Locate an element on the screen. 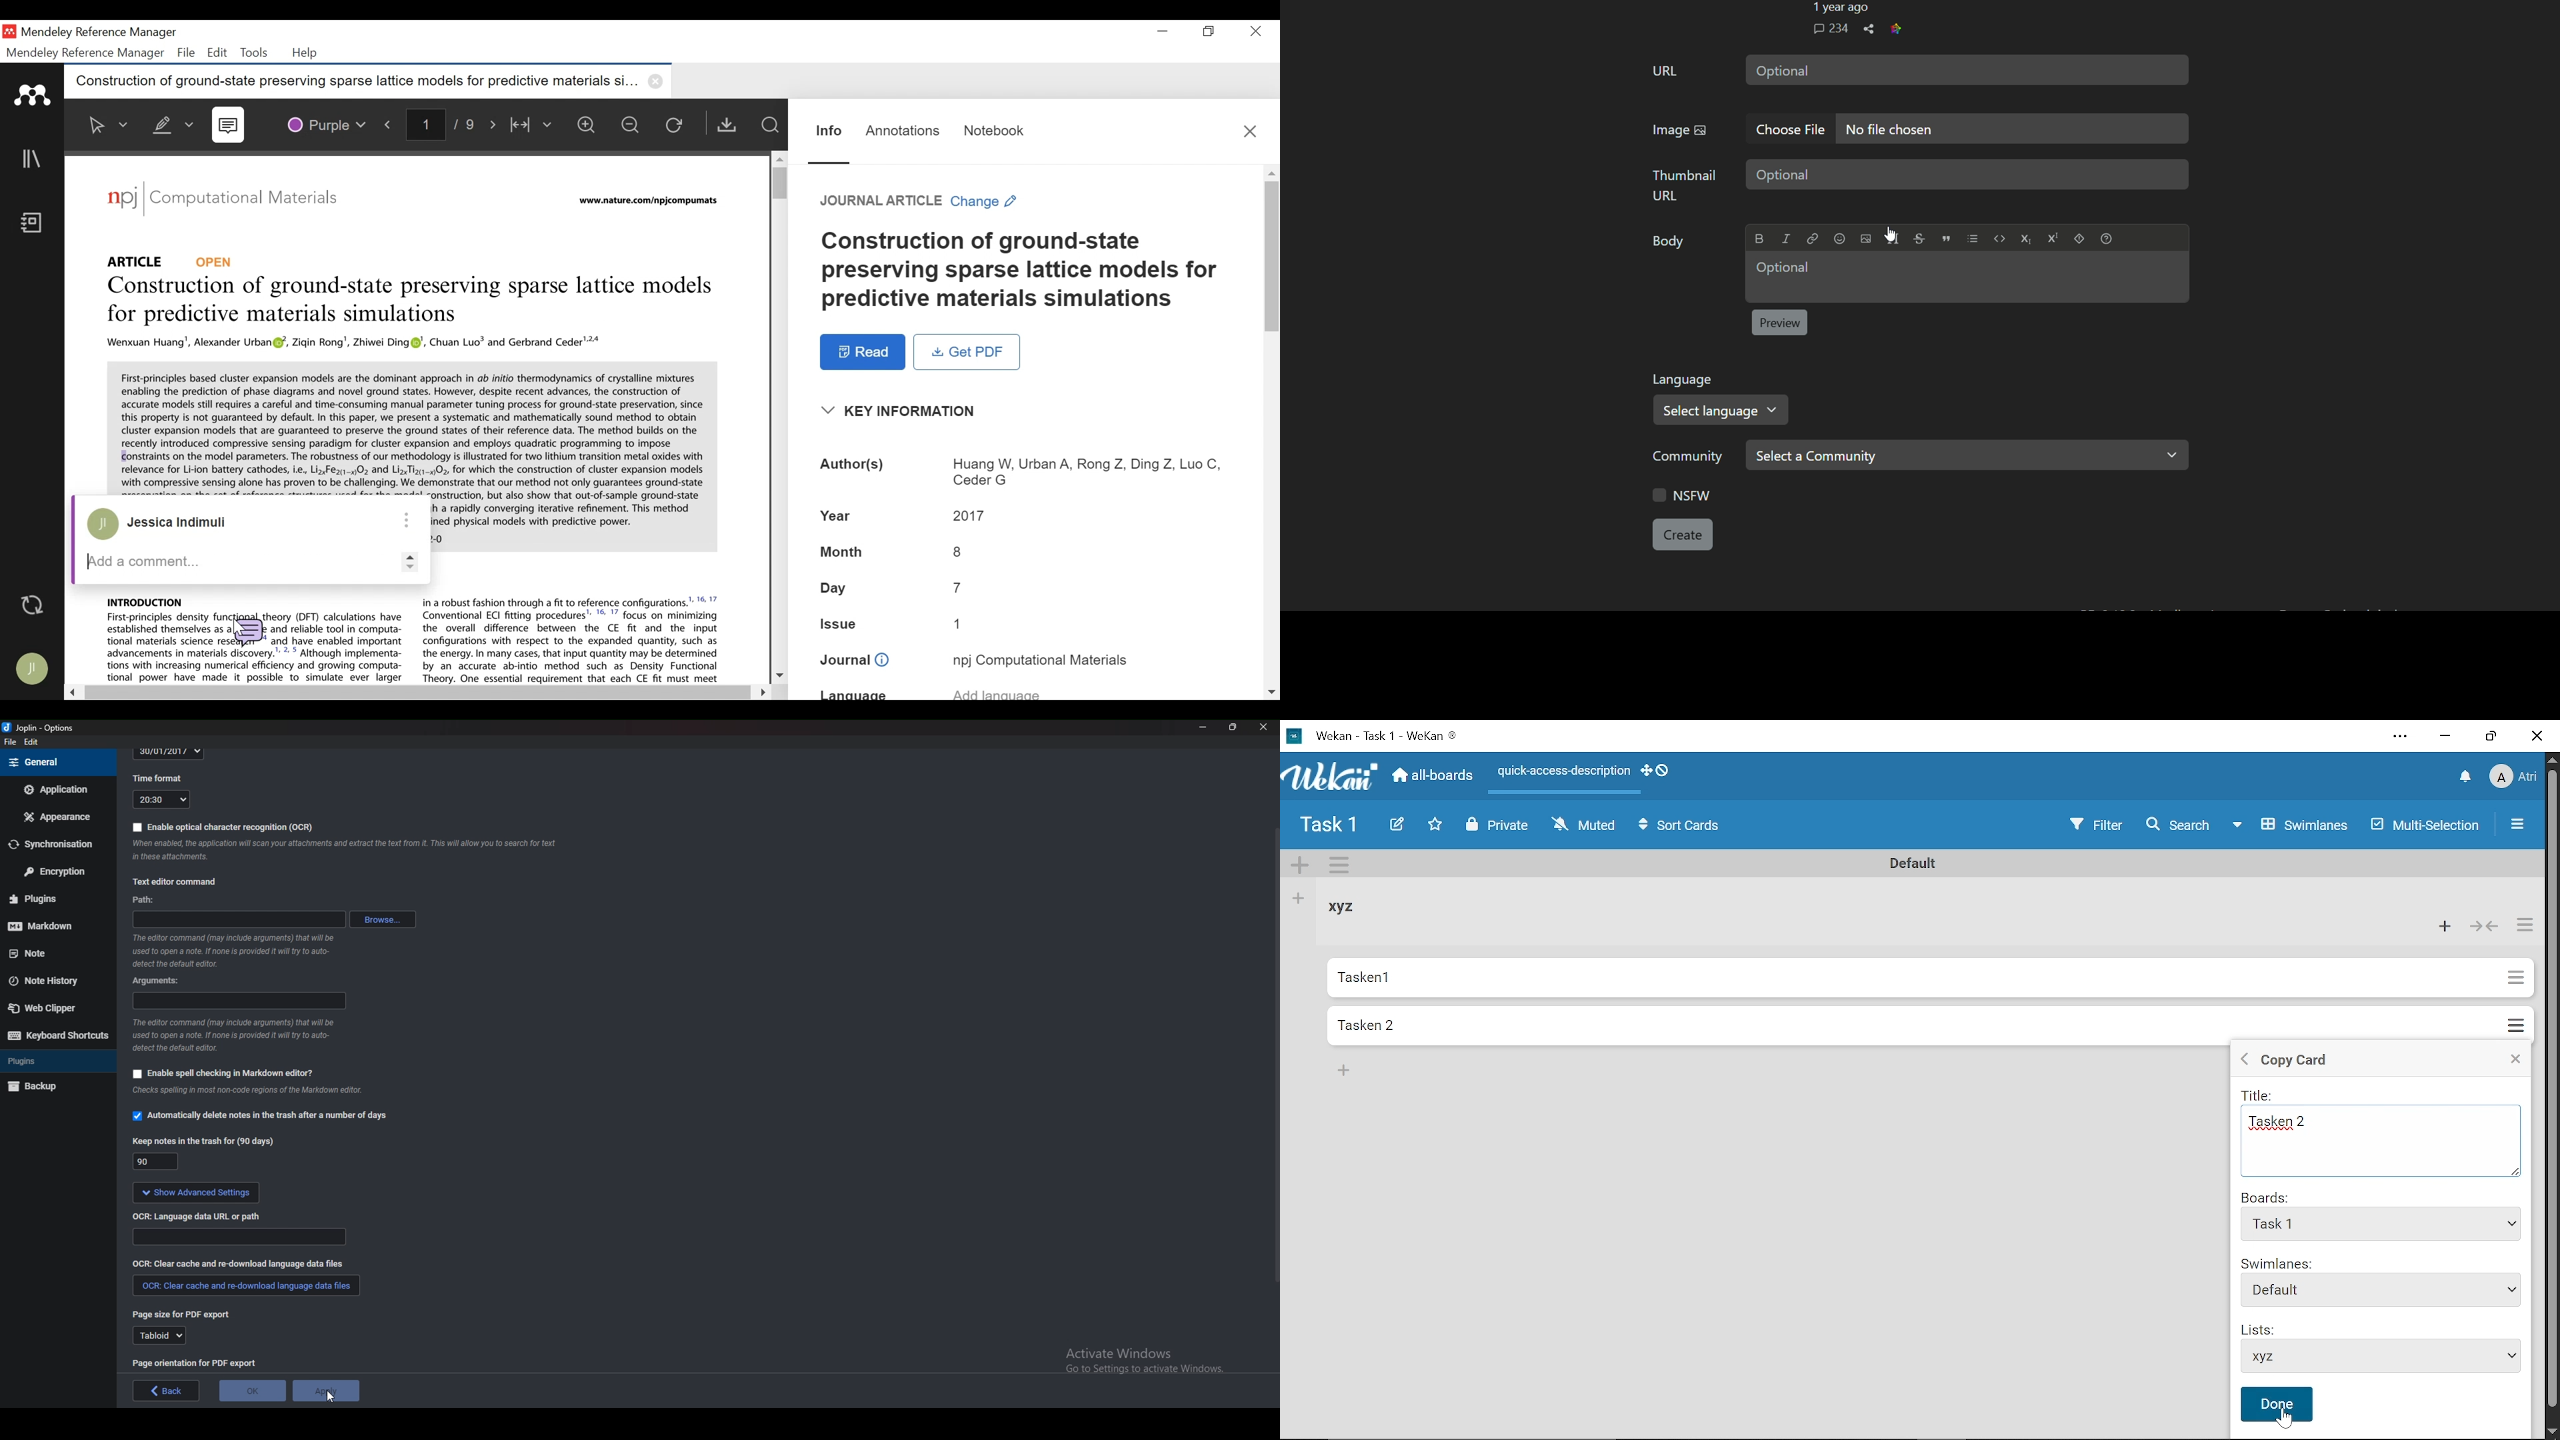 The width and height of the screenshot is (2576, 1456). Wekan logo is located at coordinates (1332, 778).